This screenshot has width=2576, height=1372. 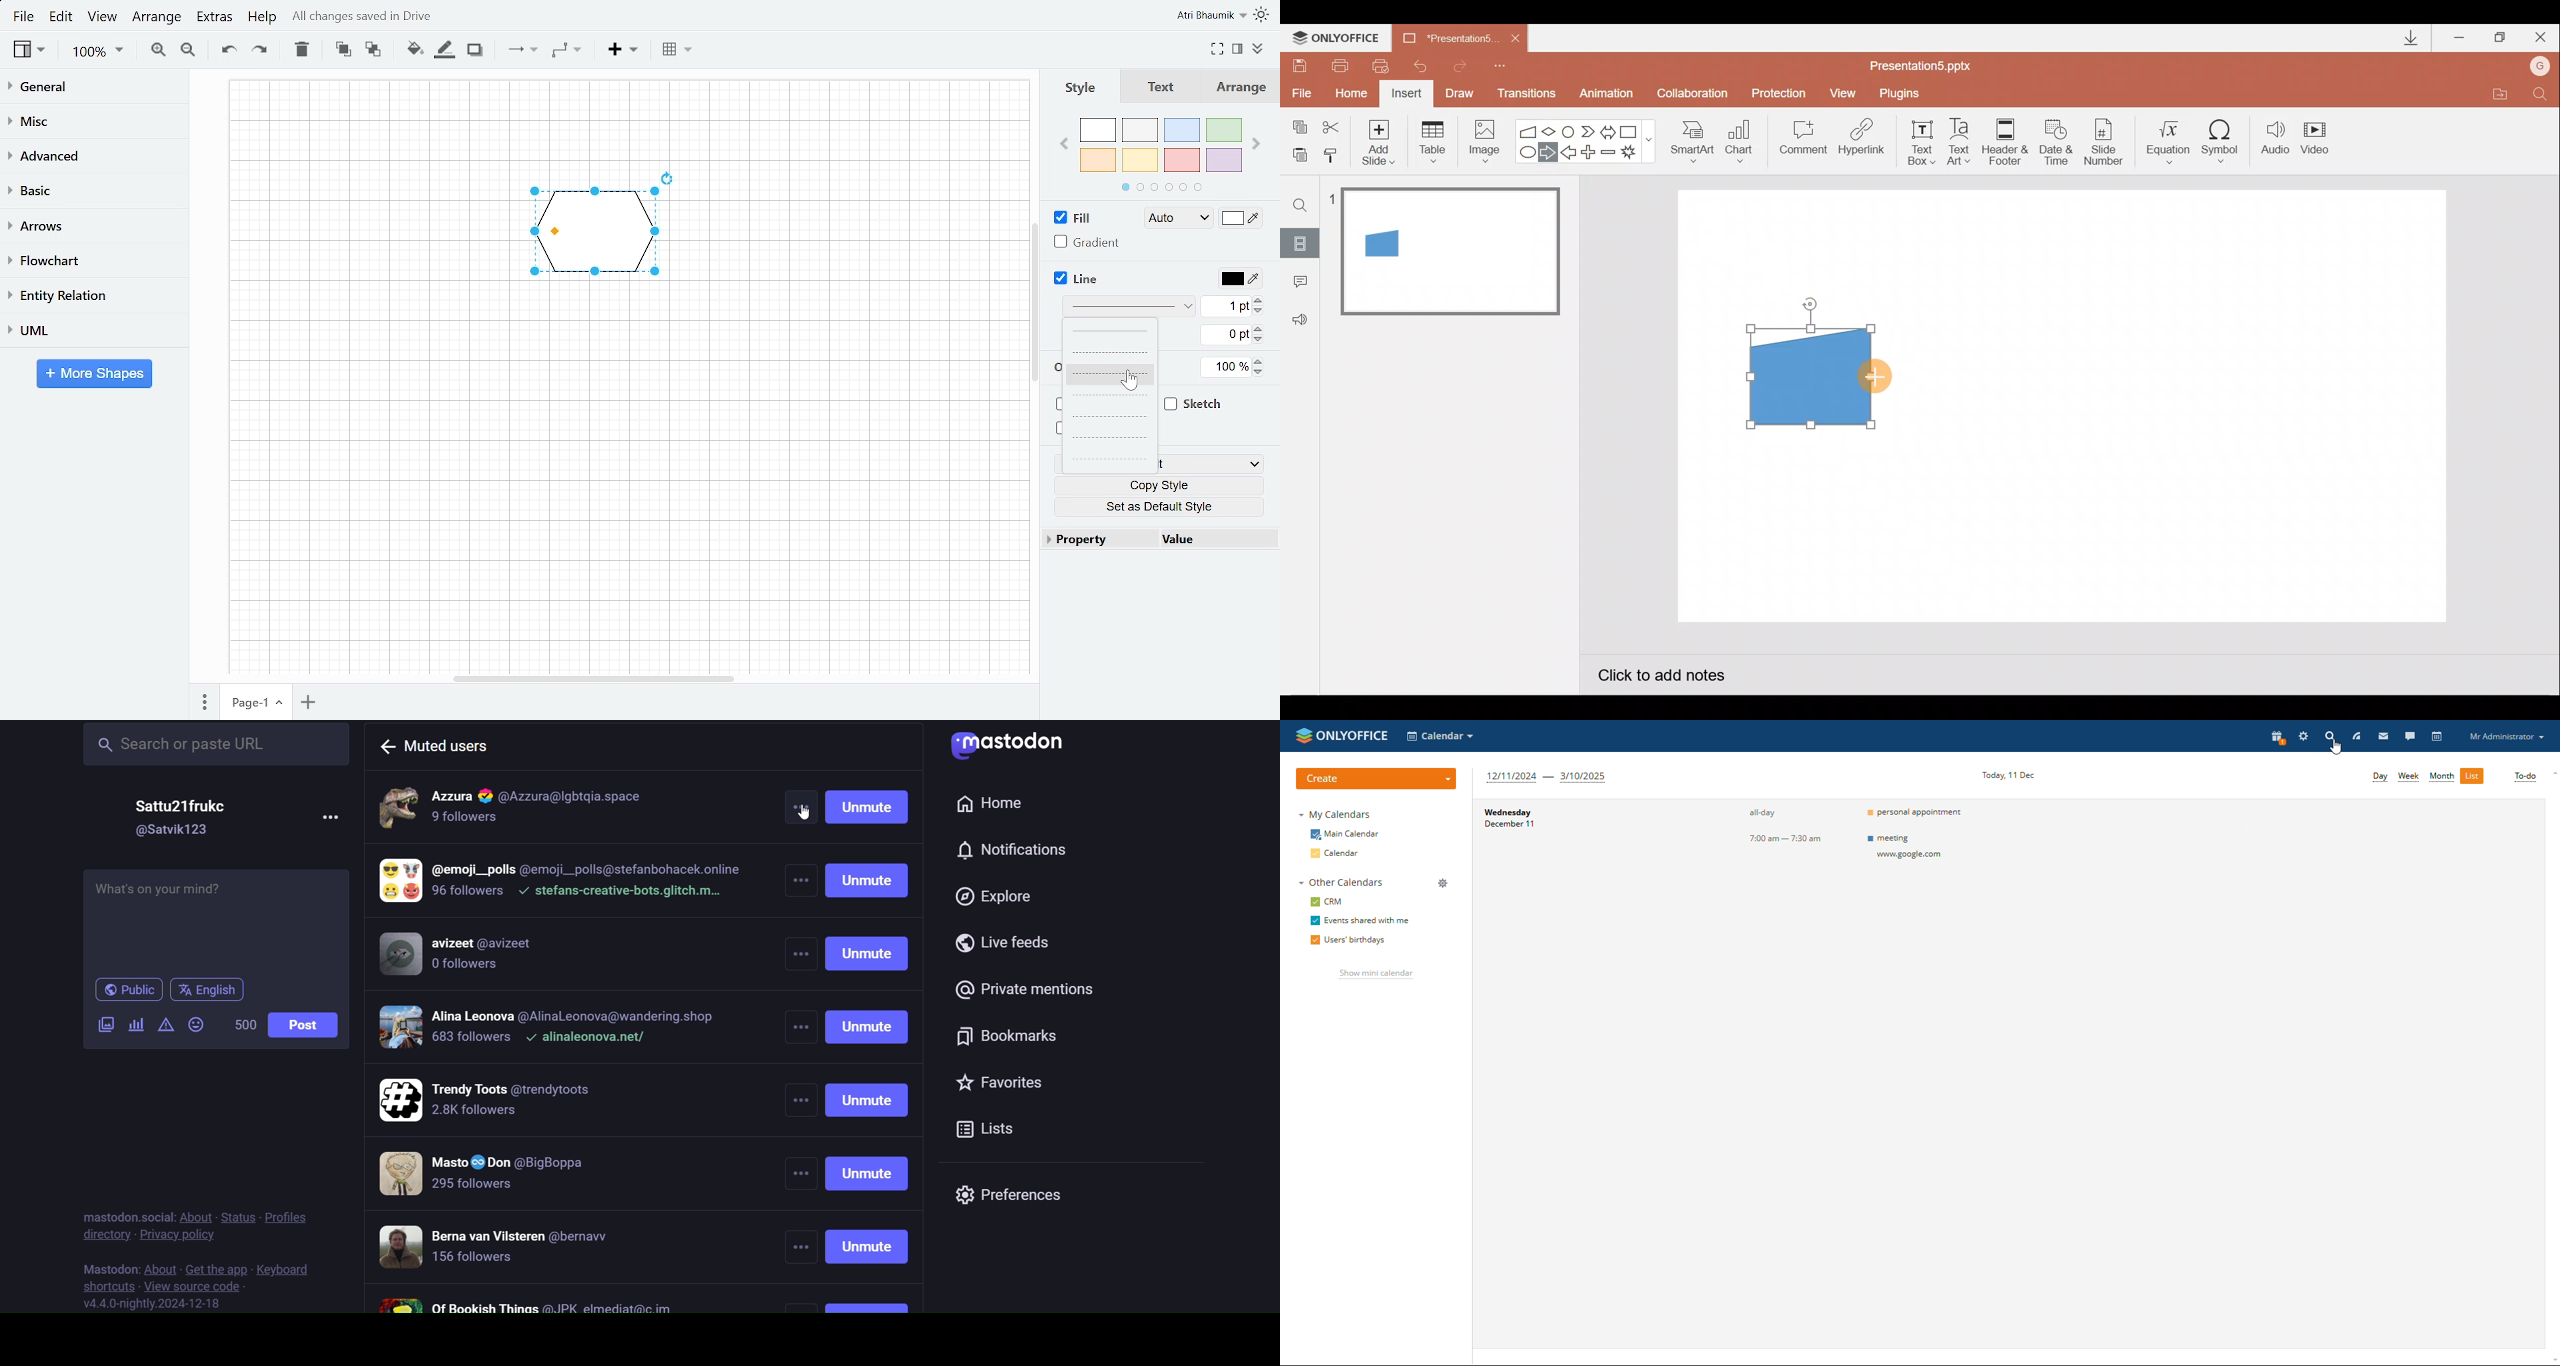 What do you see at coordinates (94, 155) in the screenshot?
I see `advanced Advanced` at bounding box center [94, 155].